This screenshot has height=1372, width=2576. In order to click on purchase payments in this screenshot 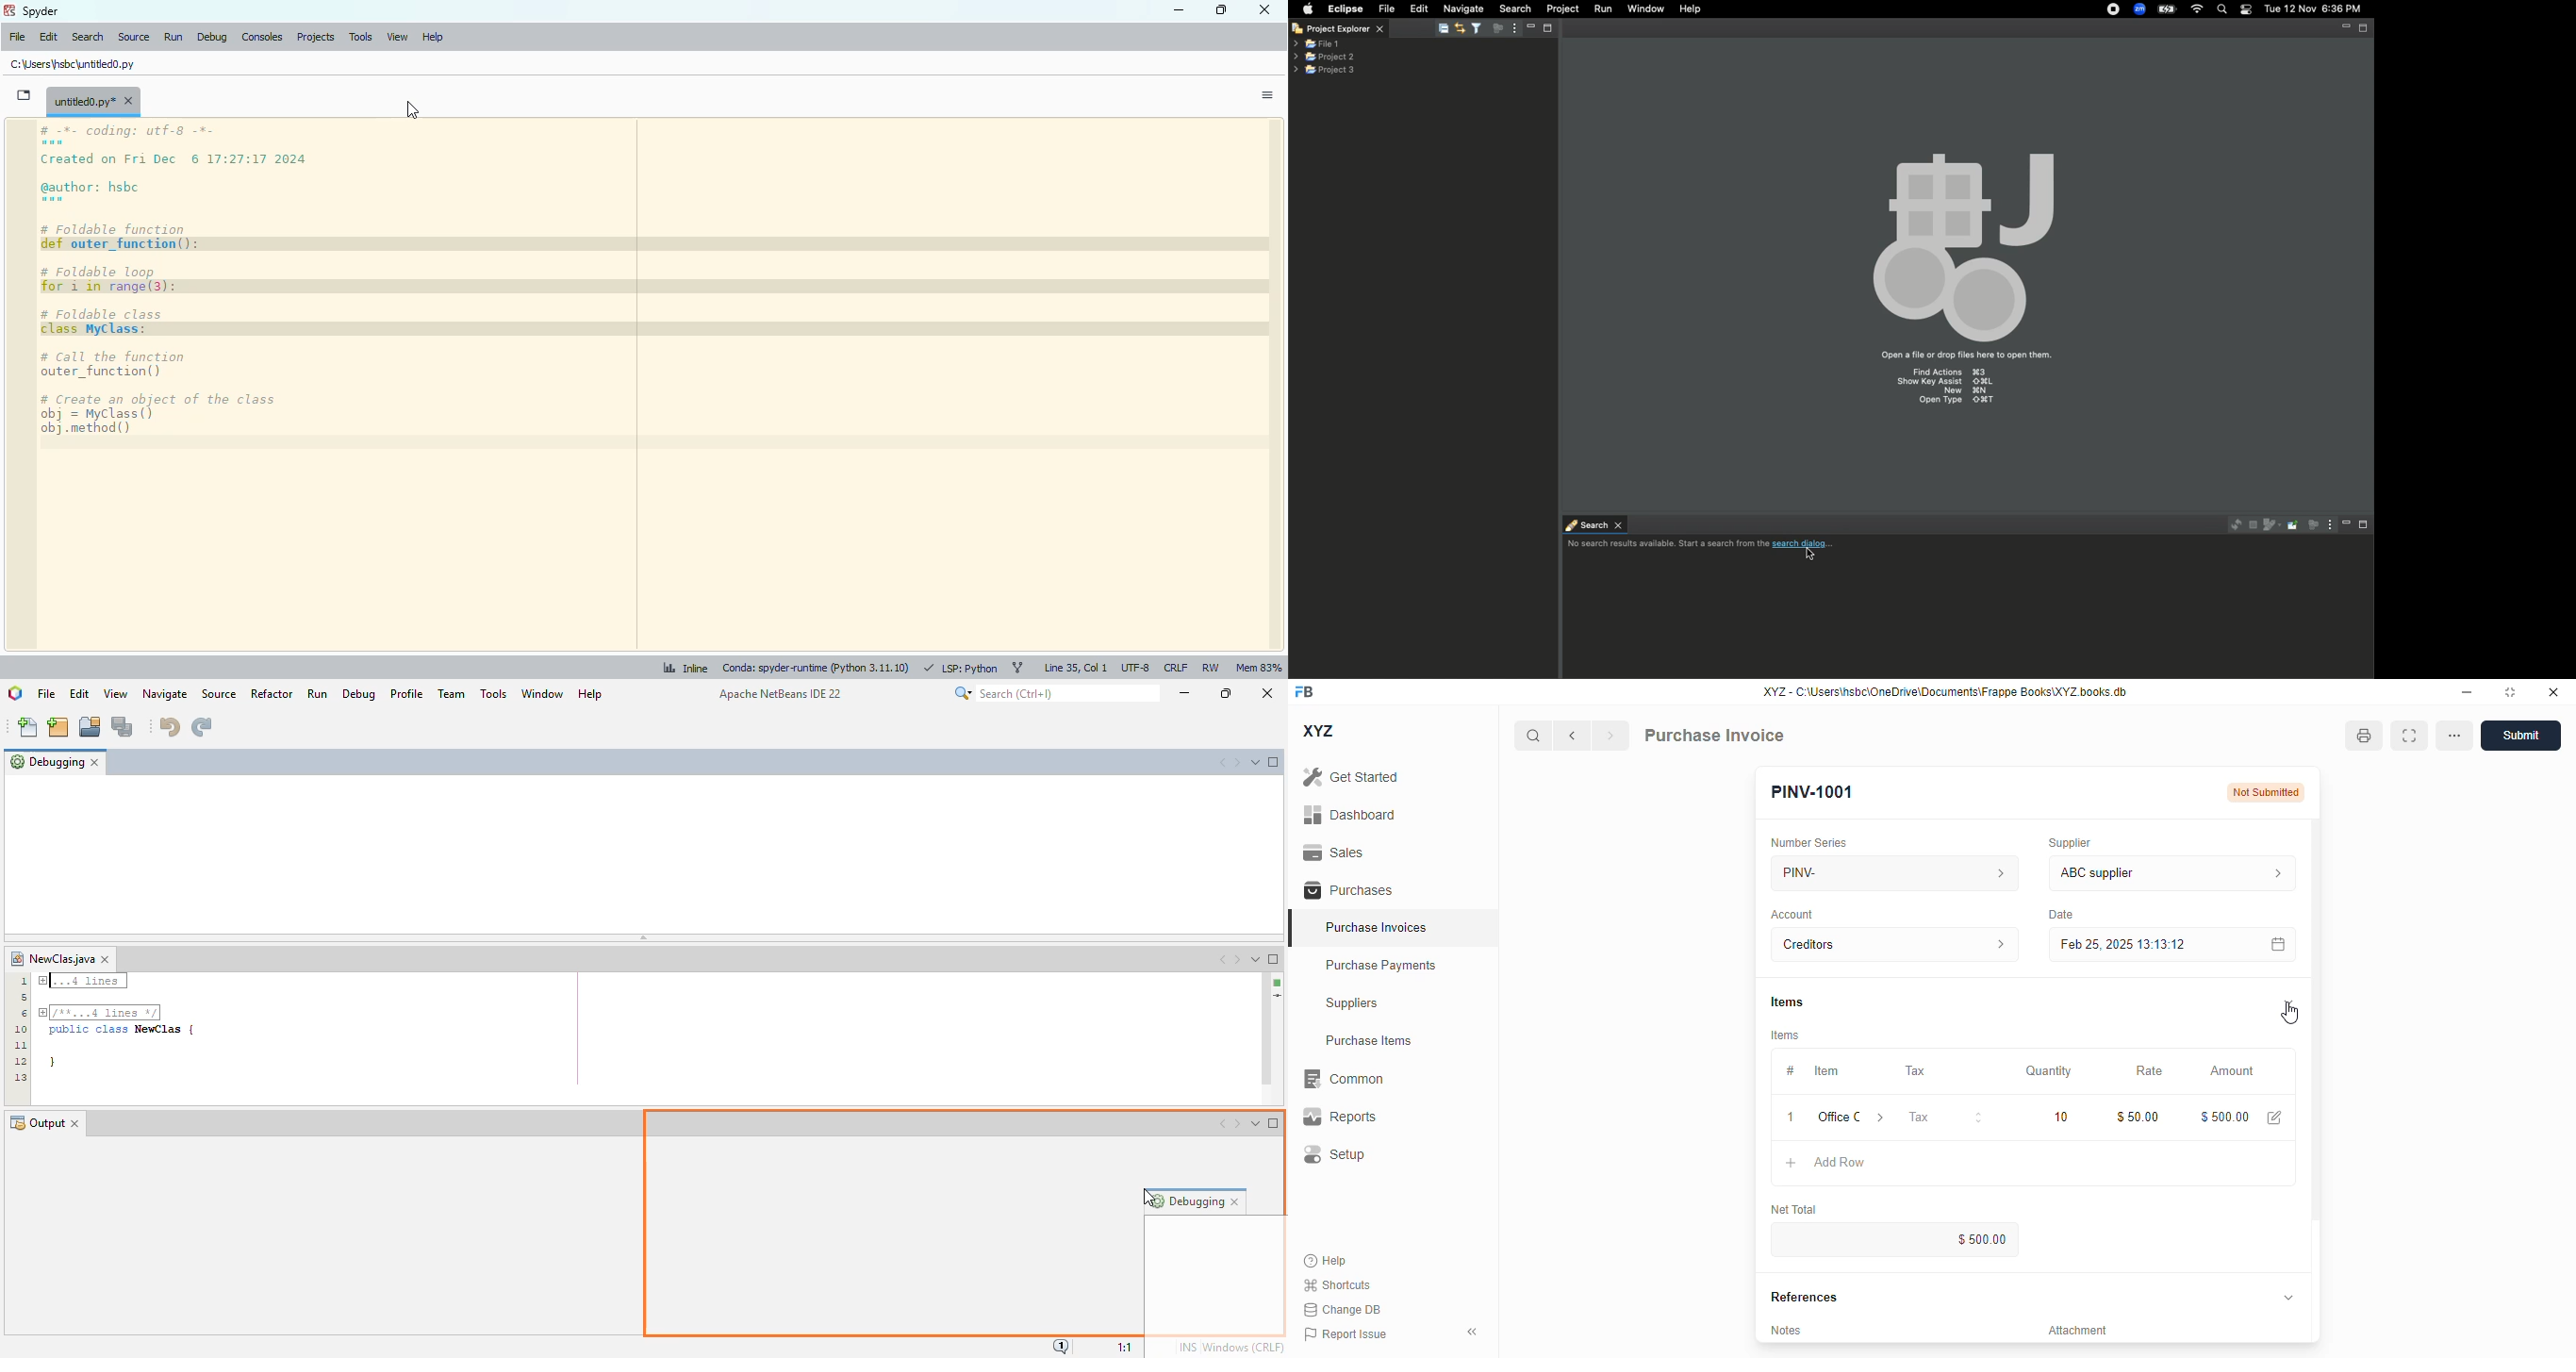, I will do `click(1381, 965)`.